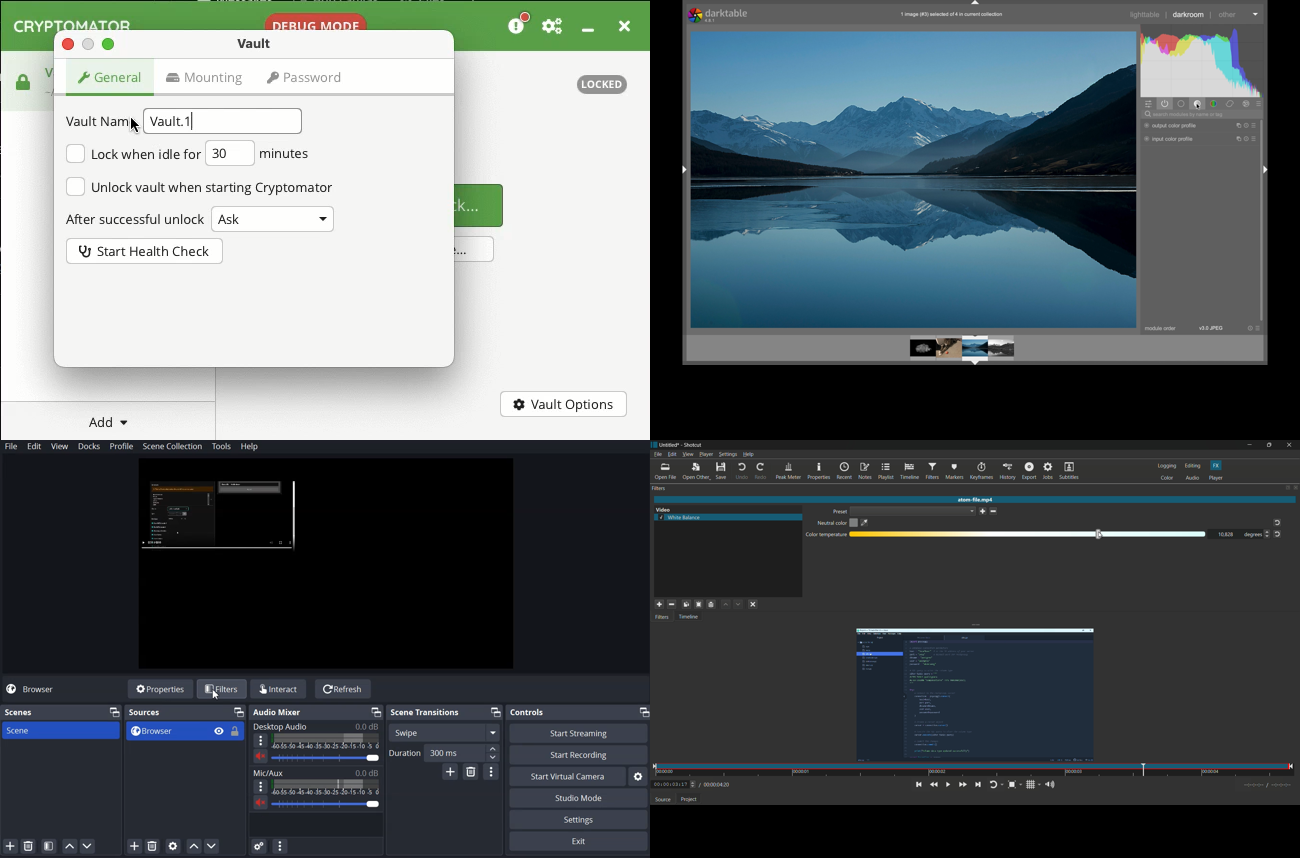 Image resolution: width=1316 pixels, height=868 pixels. Describe the element at coordinates (343, 689) in the screenshot. I see `Refresh` at that location.